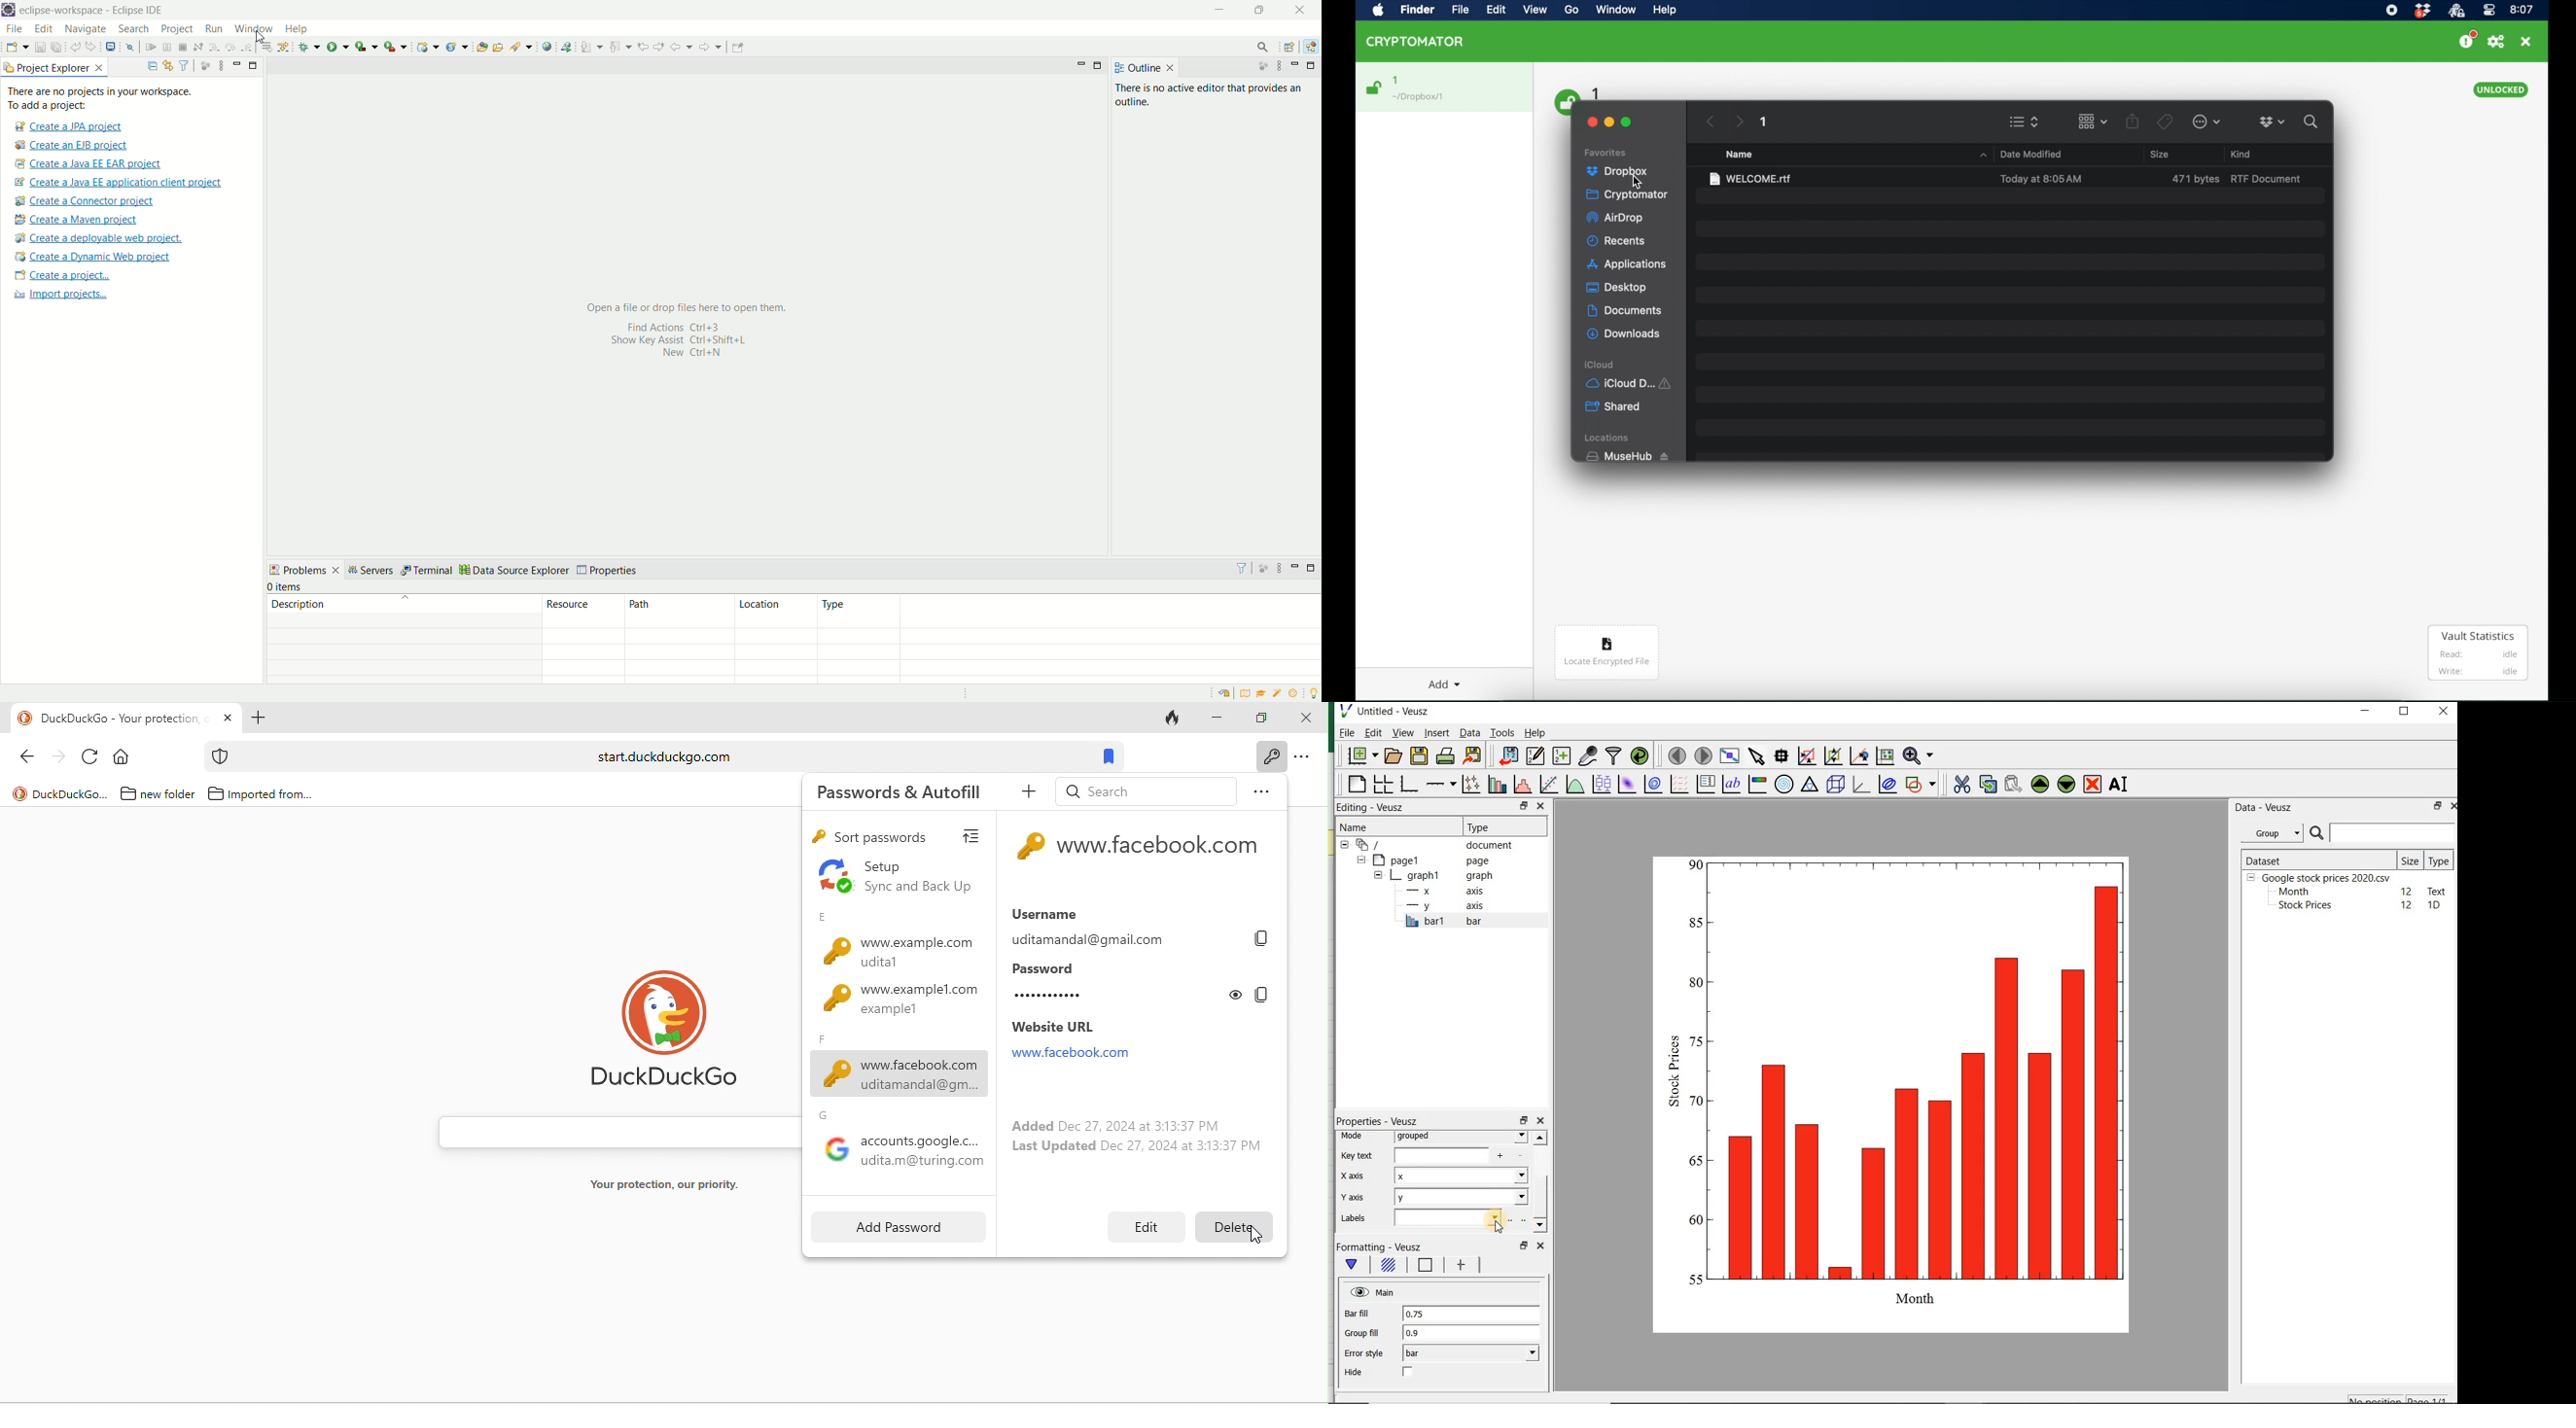 Image resolution: width=2576 pixels, height=1428 pixels. What do you see at coordinates (481, 46) in the screenshot?
I see `open type` at bounding box center [481, 46].